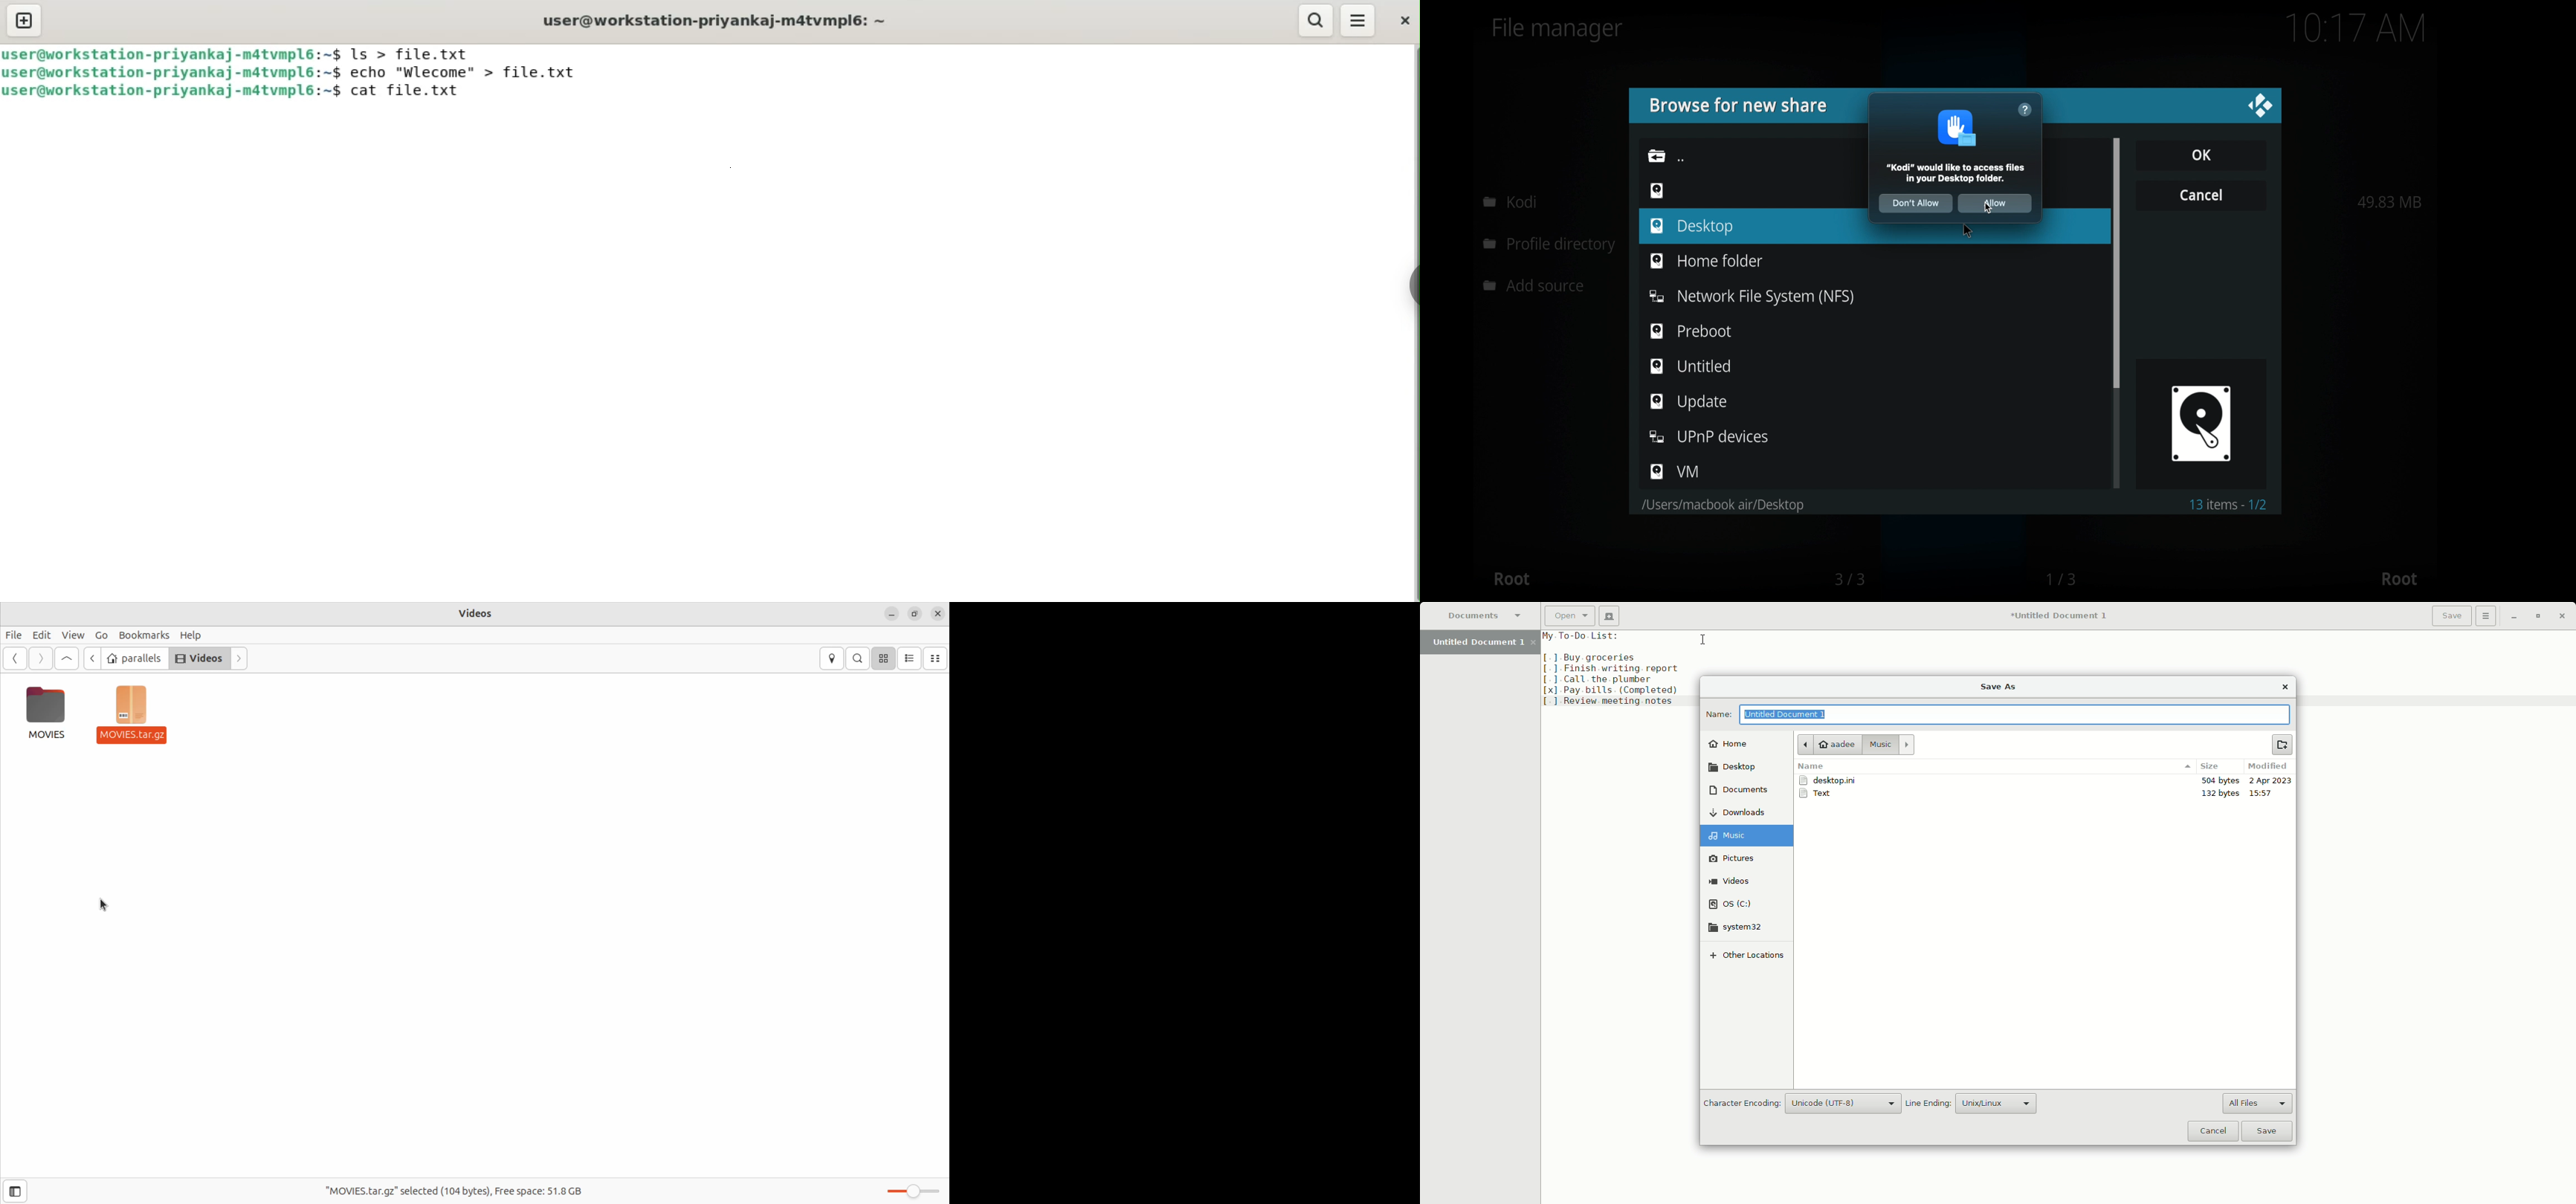 This screenshot has height=1204, width=2576. What do you see at coordinates (40, 658) in the screenshot?
I see `Go next` at bounding box center [40, 658].